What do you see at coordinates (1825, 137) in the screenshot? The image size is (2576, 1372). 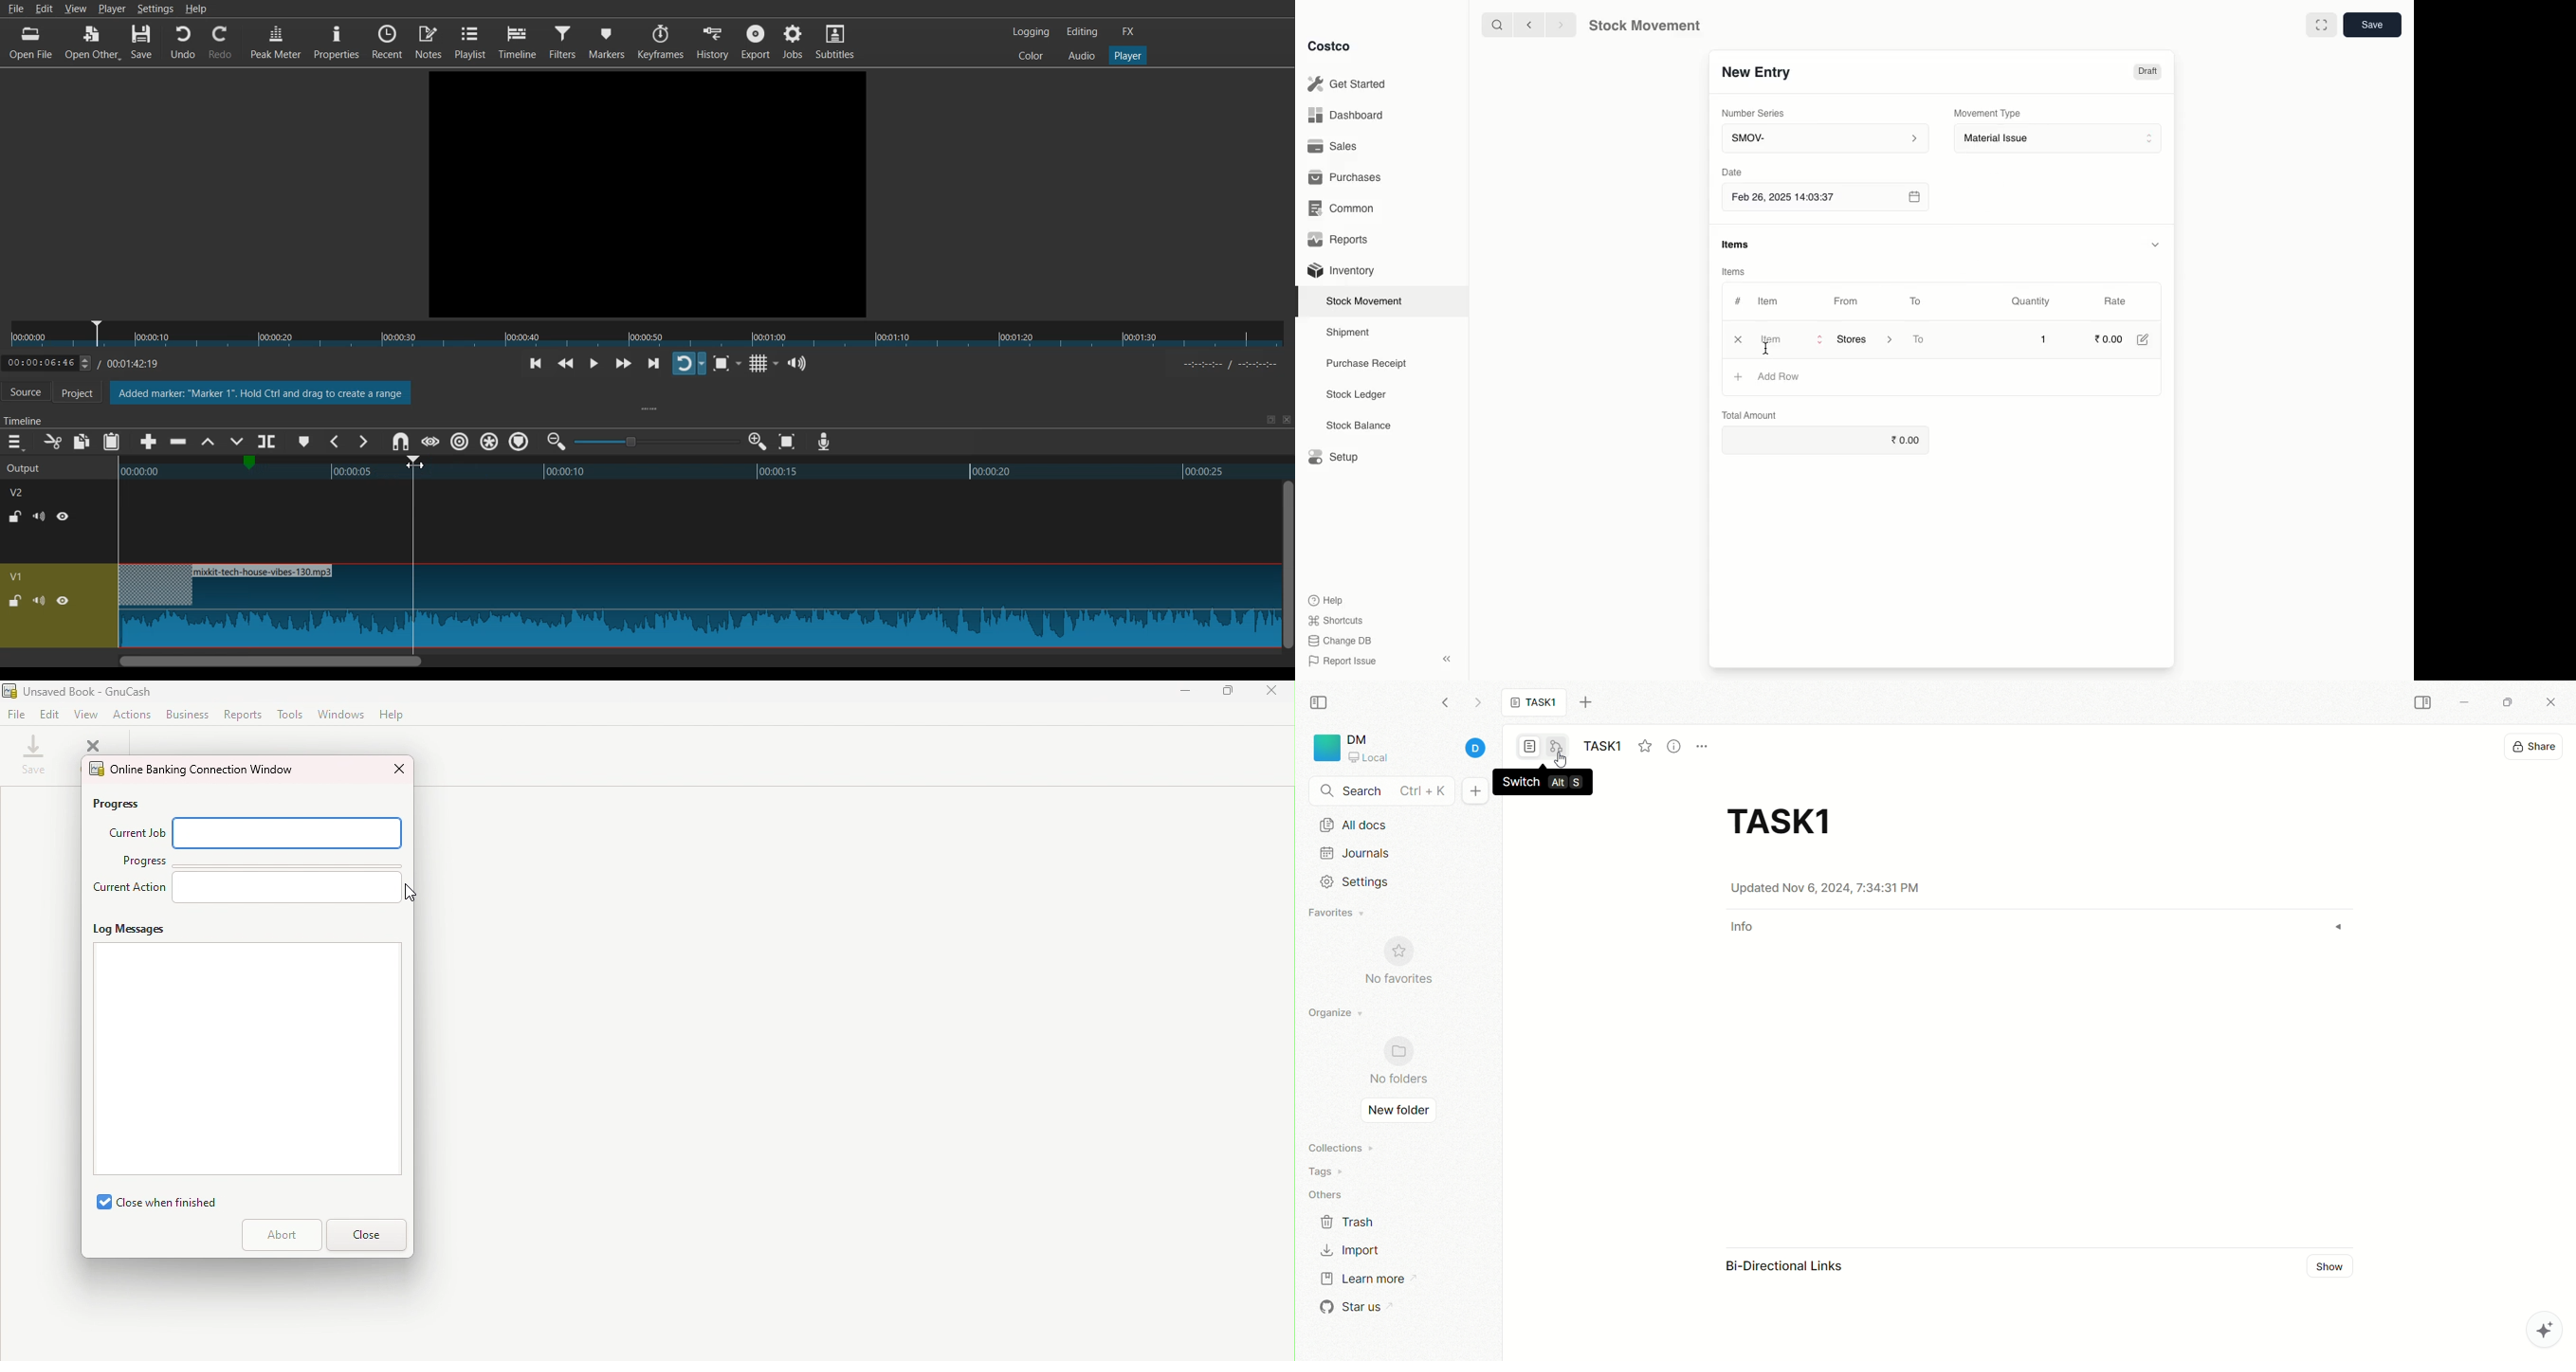 I see `SMOV-` at bounding box center [1825, 137].